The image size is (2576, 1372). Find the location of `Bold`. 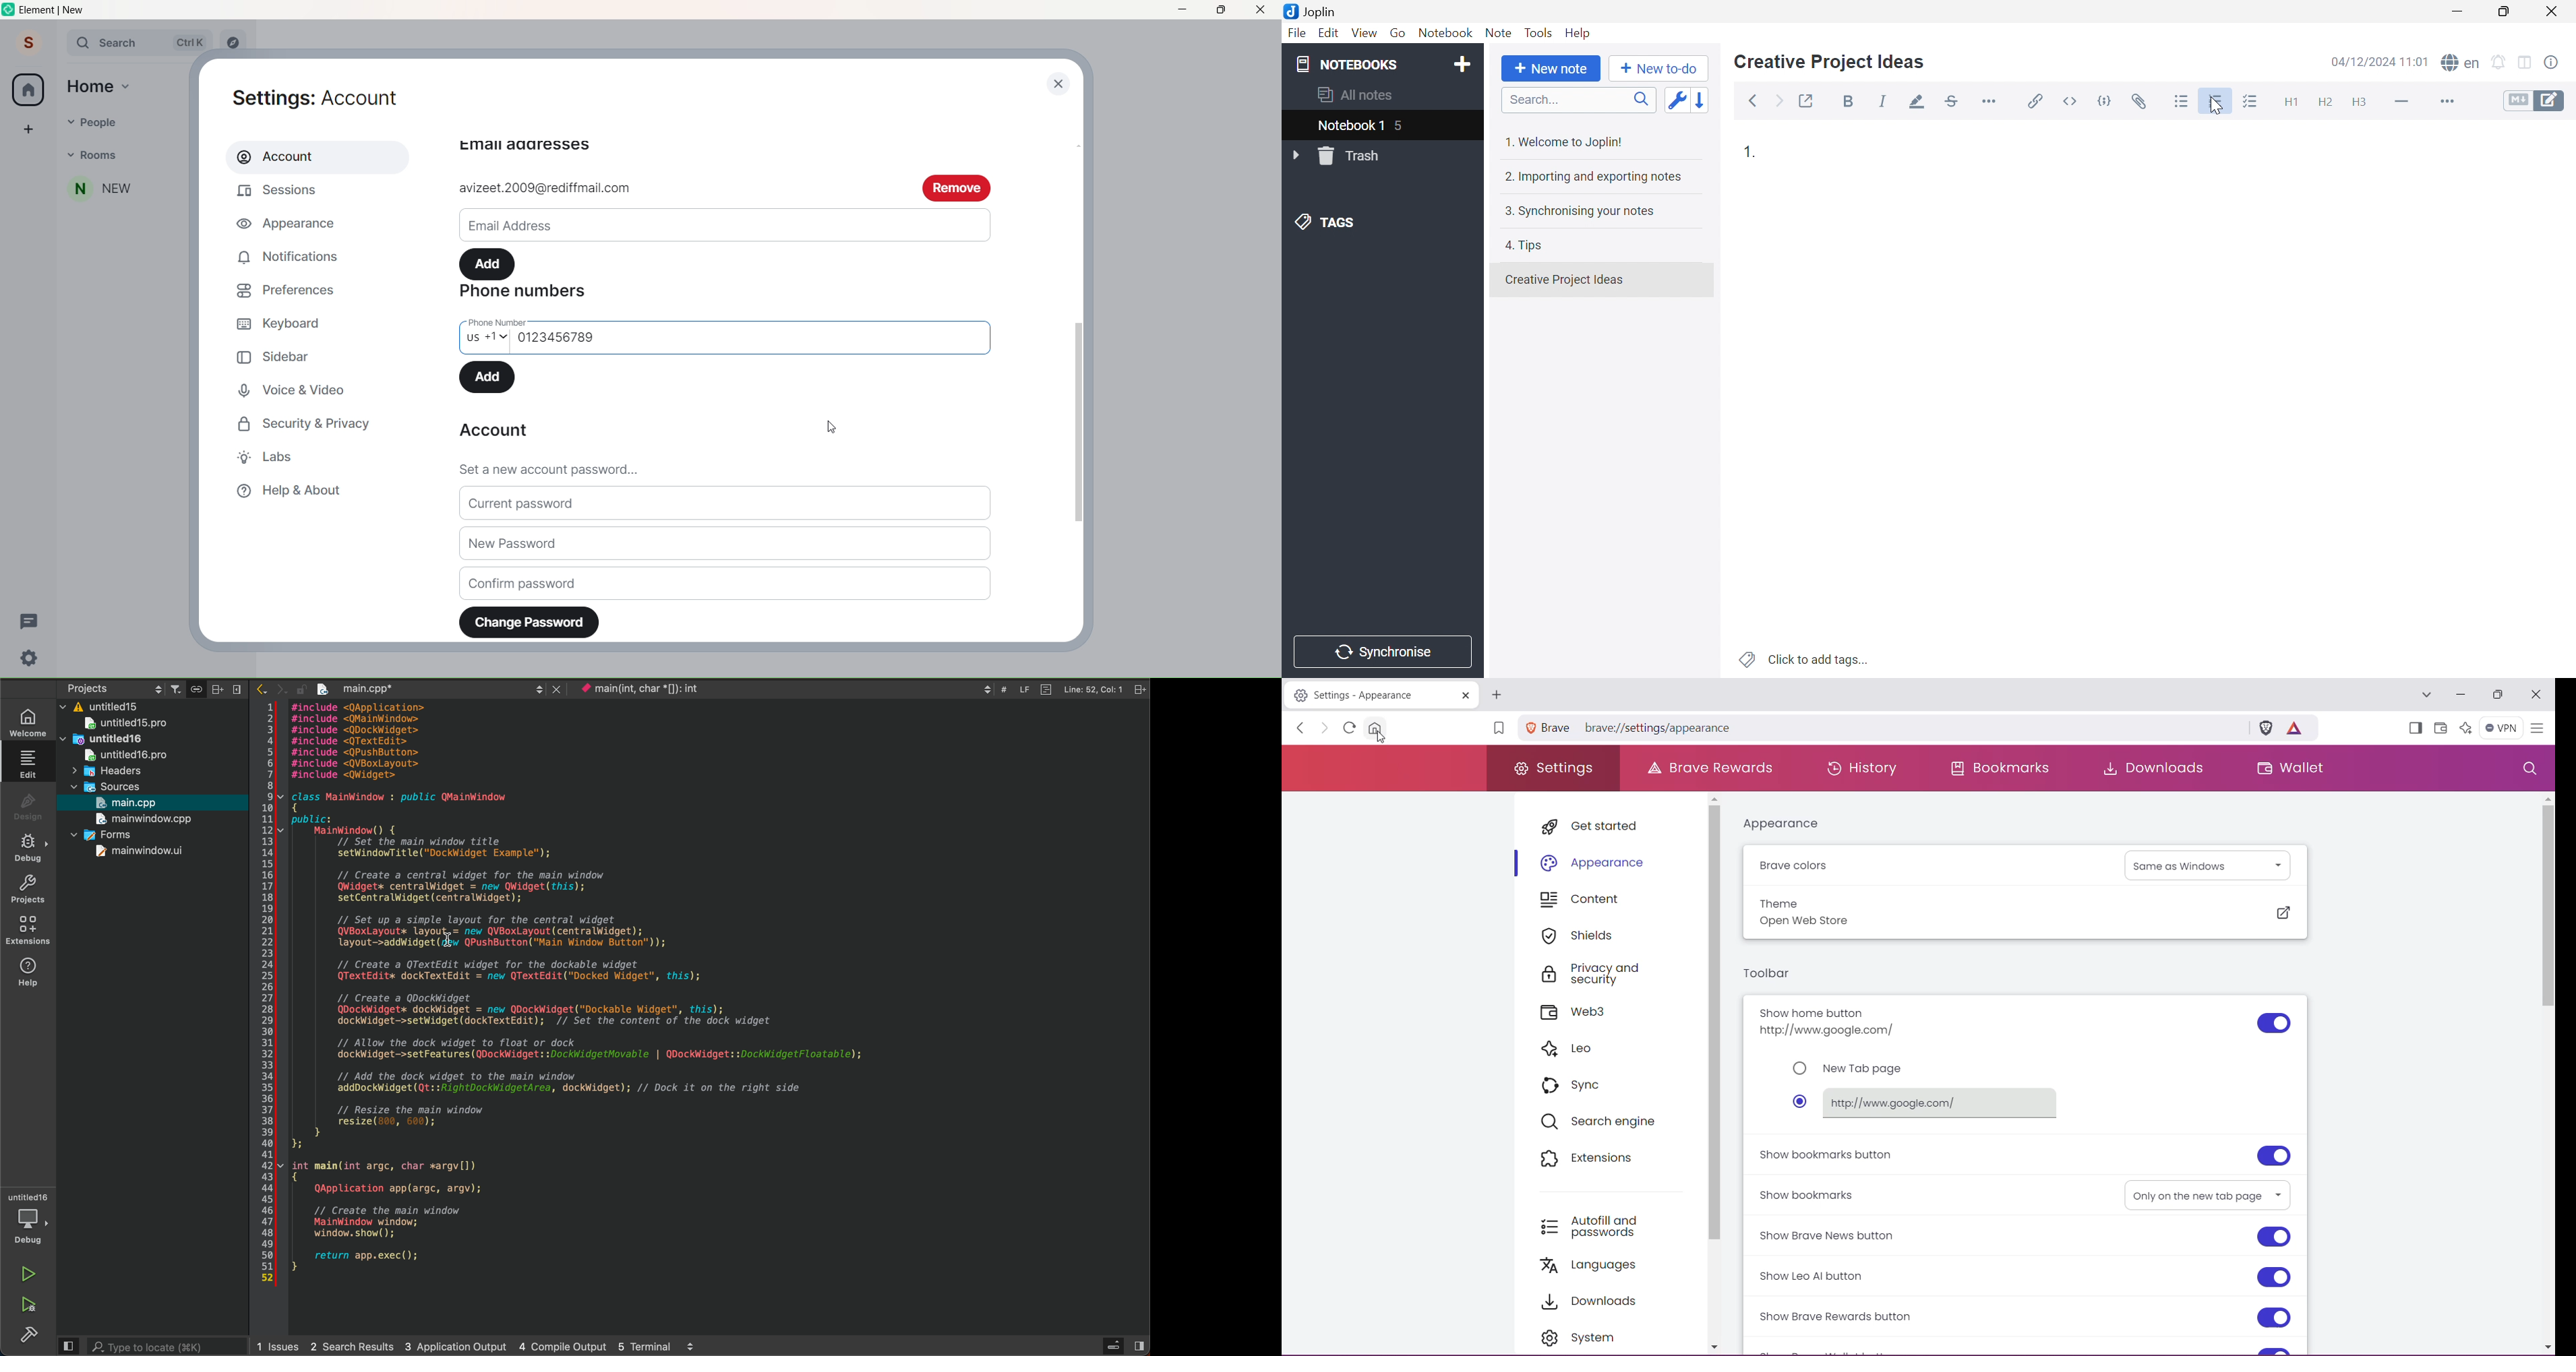

Bold is located at coordinates (1851, 102).